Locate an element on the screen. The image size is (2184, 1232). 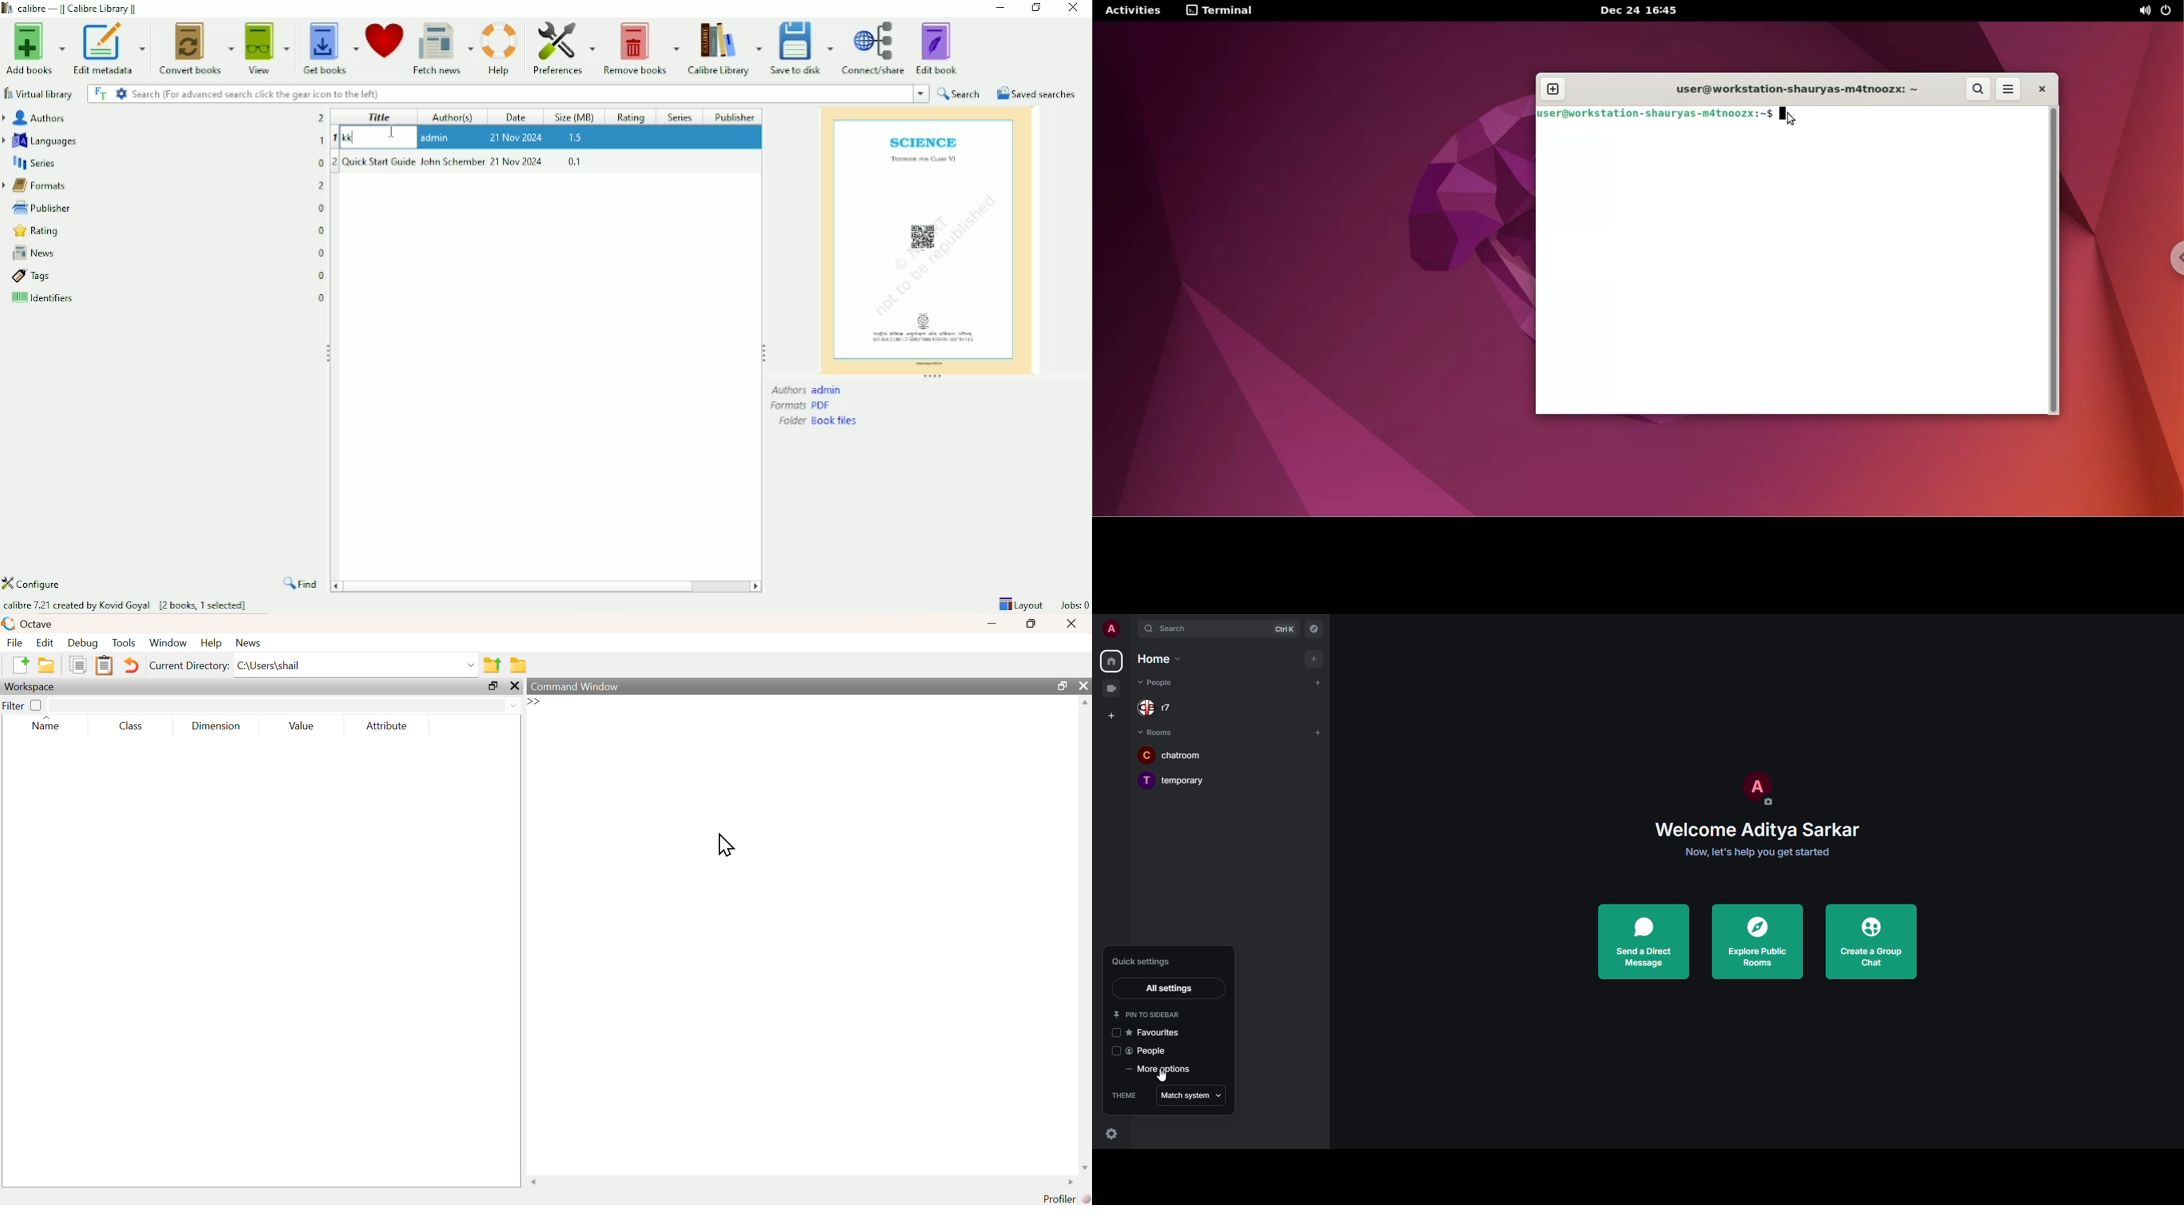
create space is located at coordinates (1110, 716).